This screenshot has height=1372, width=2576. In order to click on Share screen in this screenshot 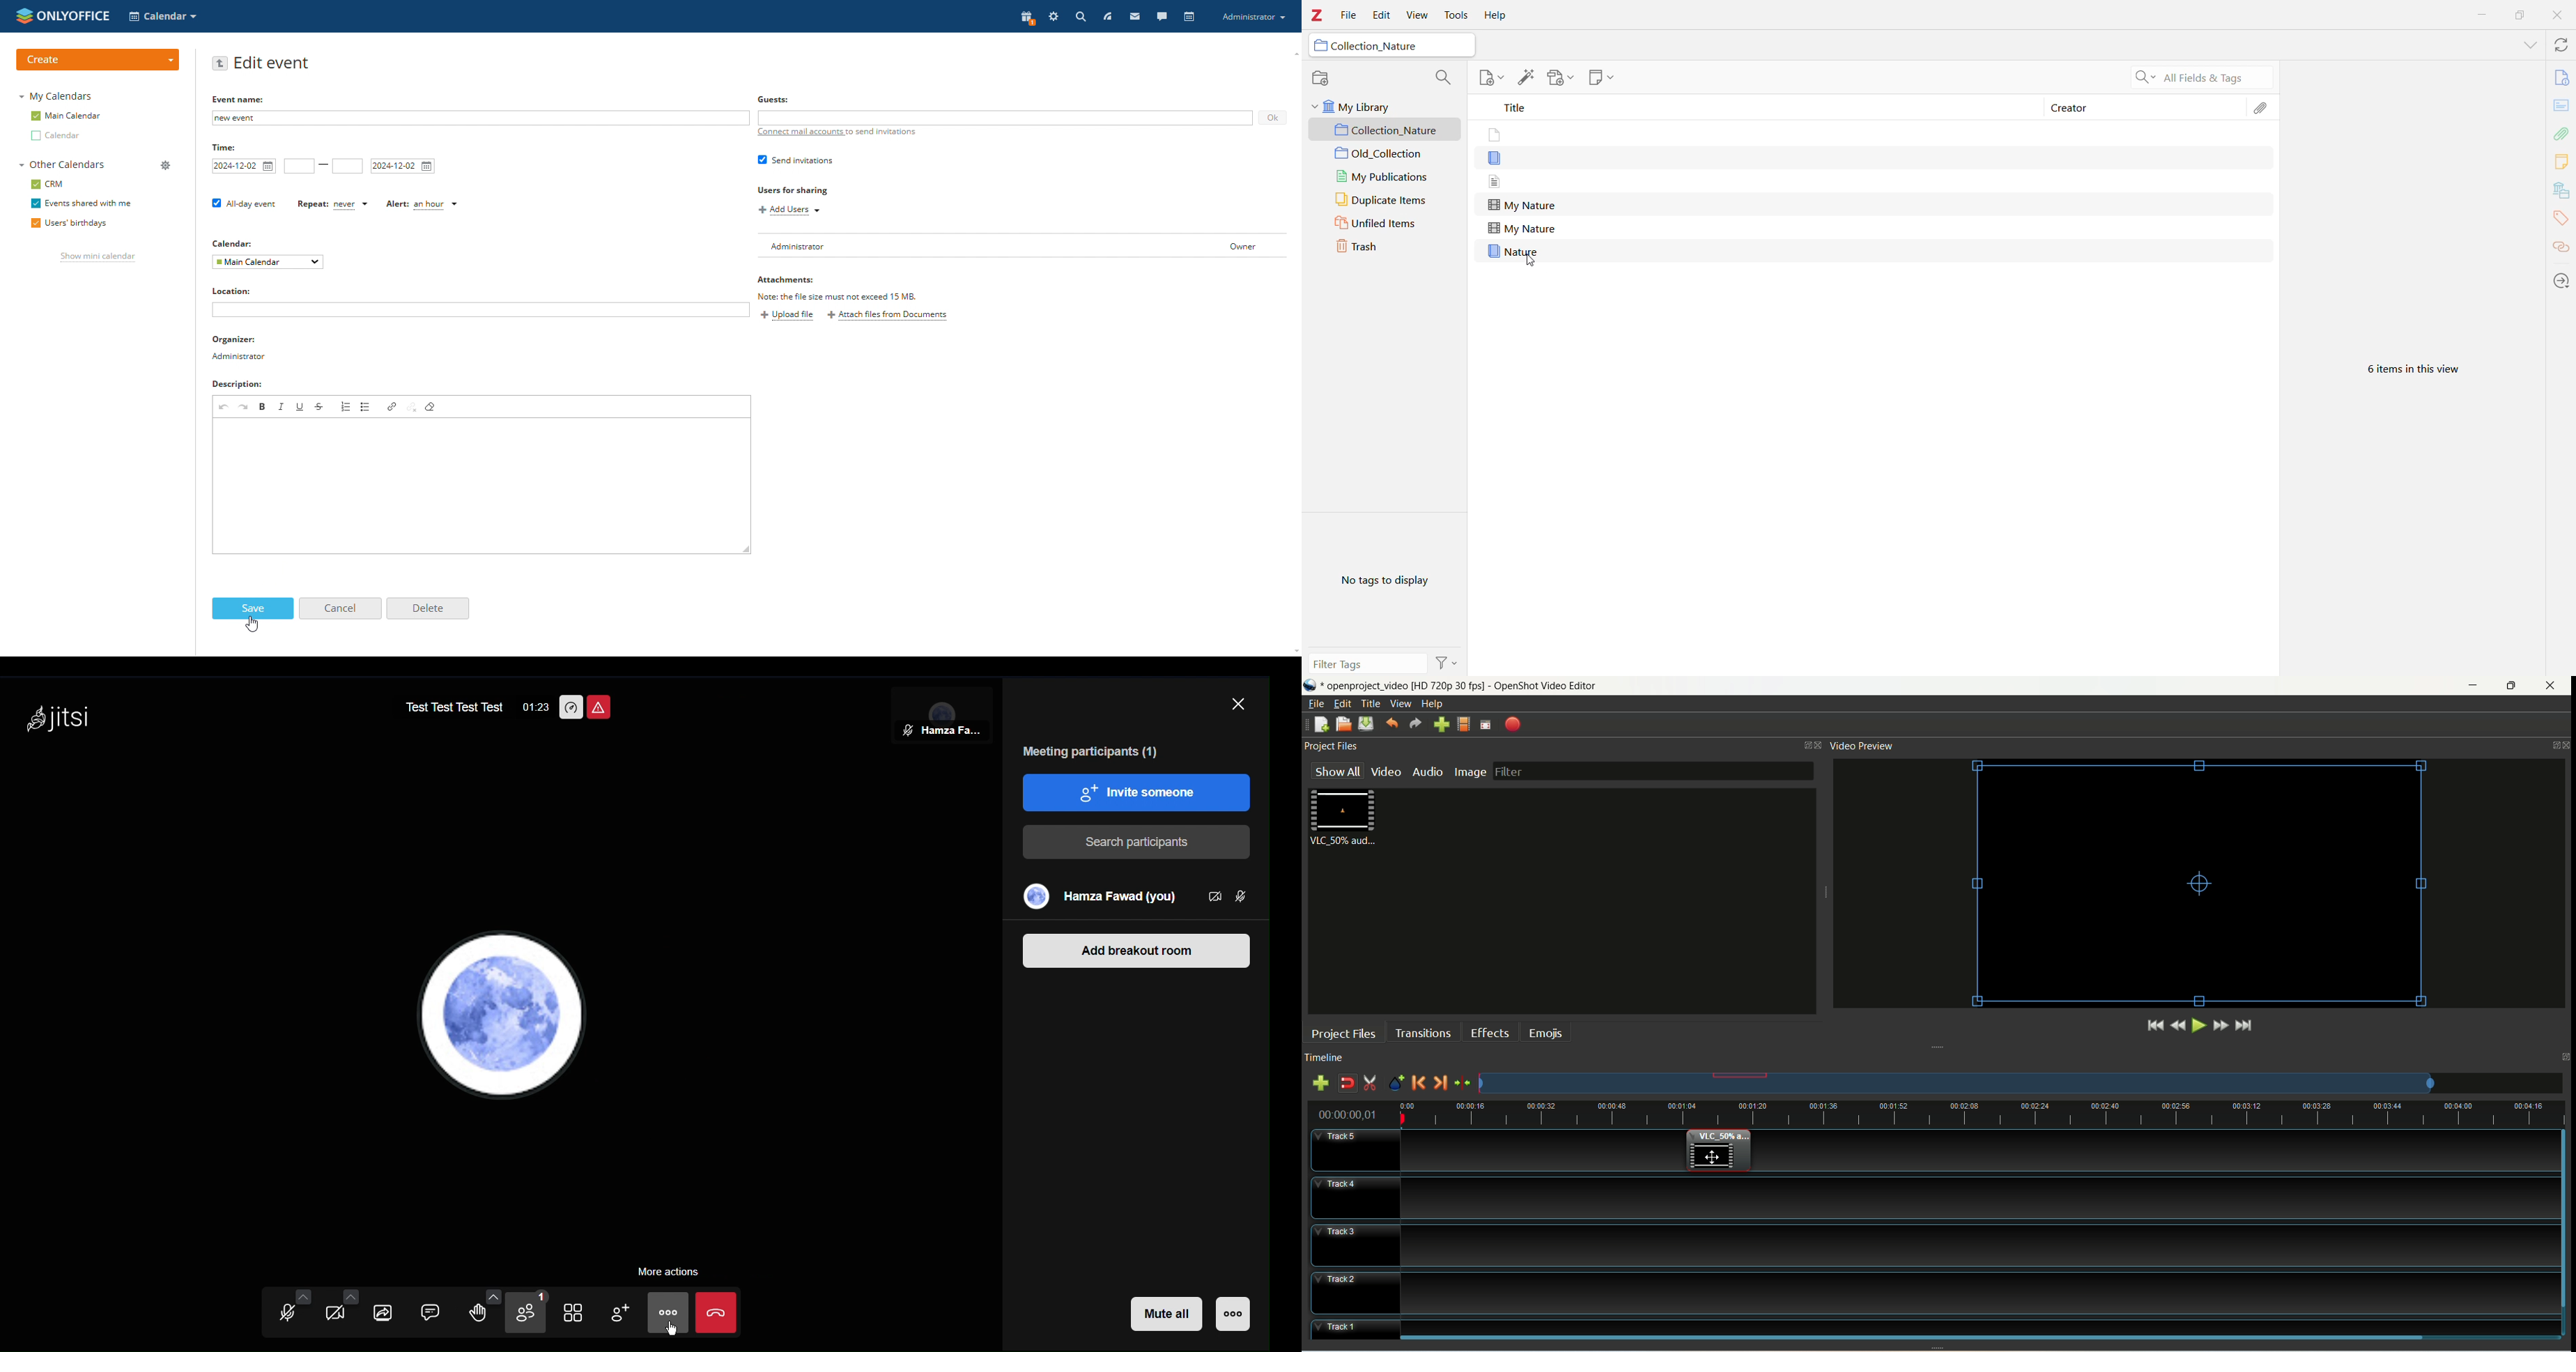, I will do `click(391, 1312)`.